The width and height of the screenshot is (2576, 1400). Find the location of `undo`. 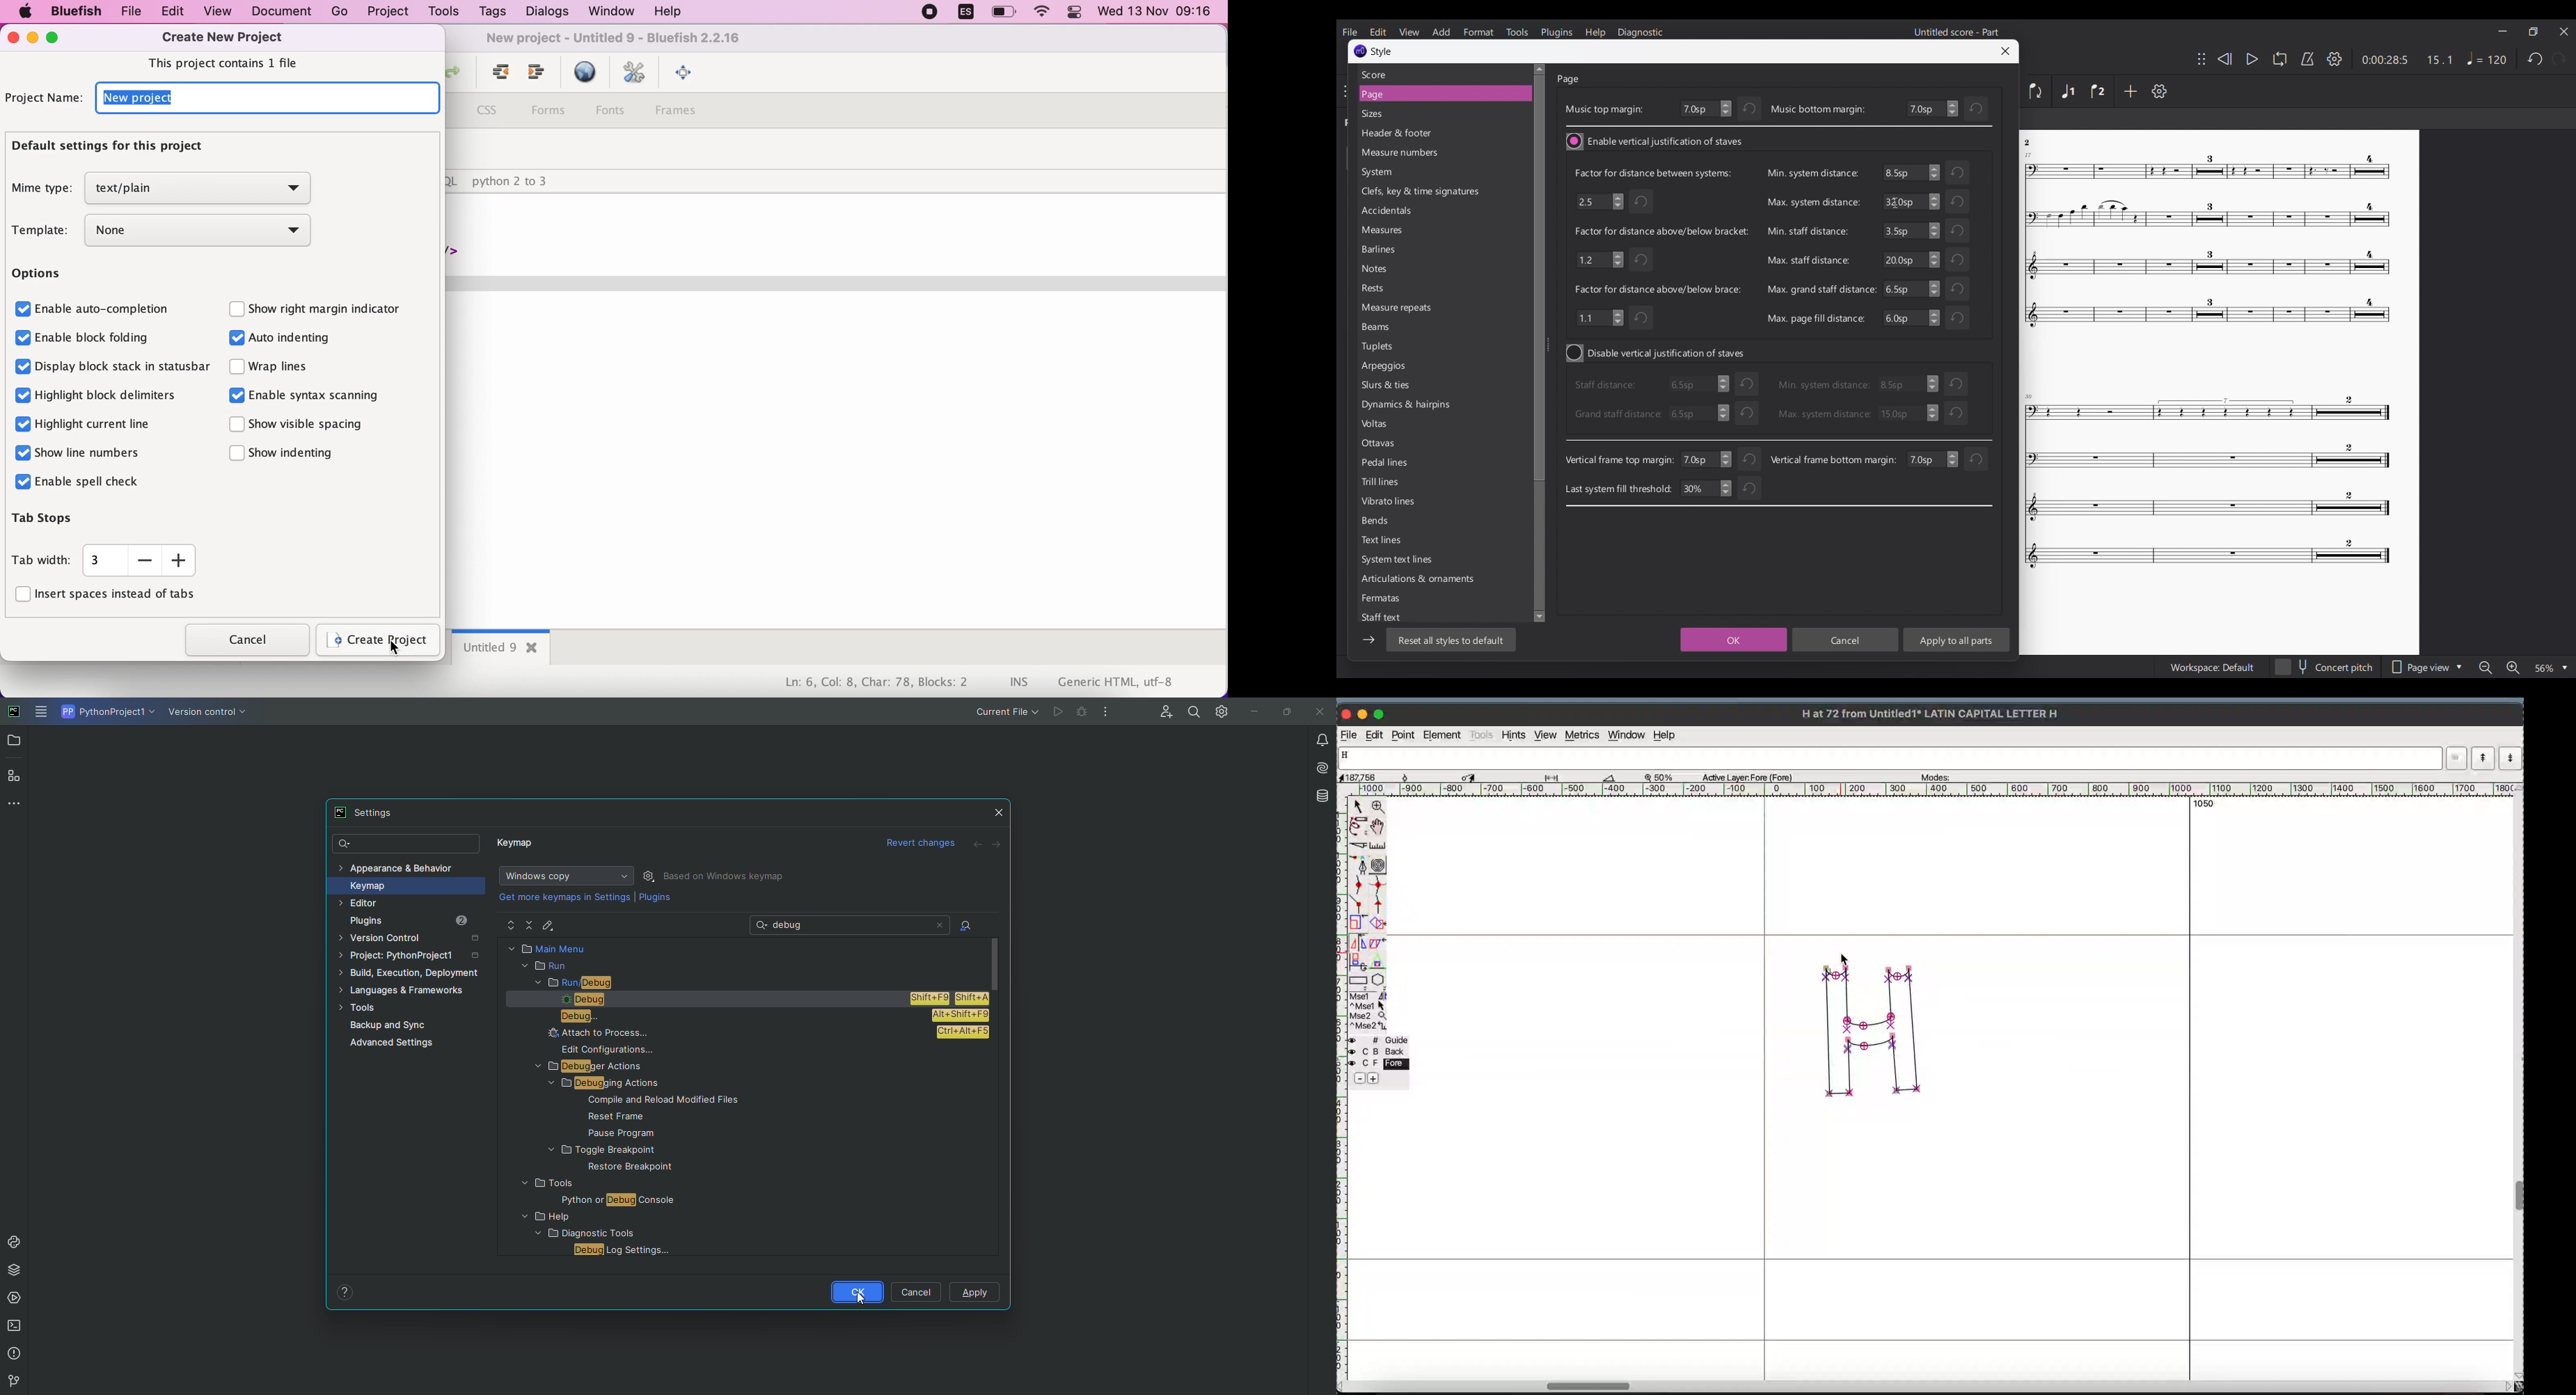

undo is located at coordinates (1746, 384).